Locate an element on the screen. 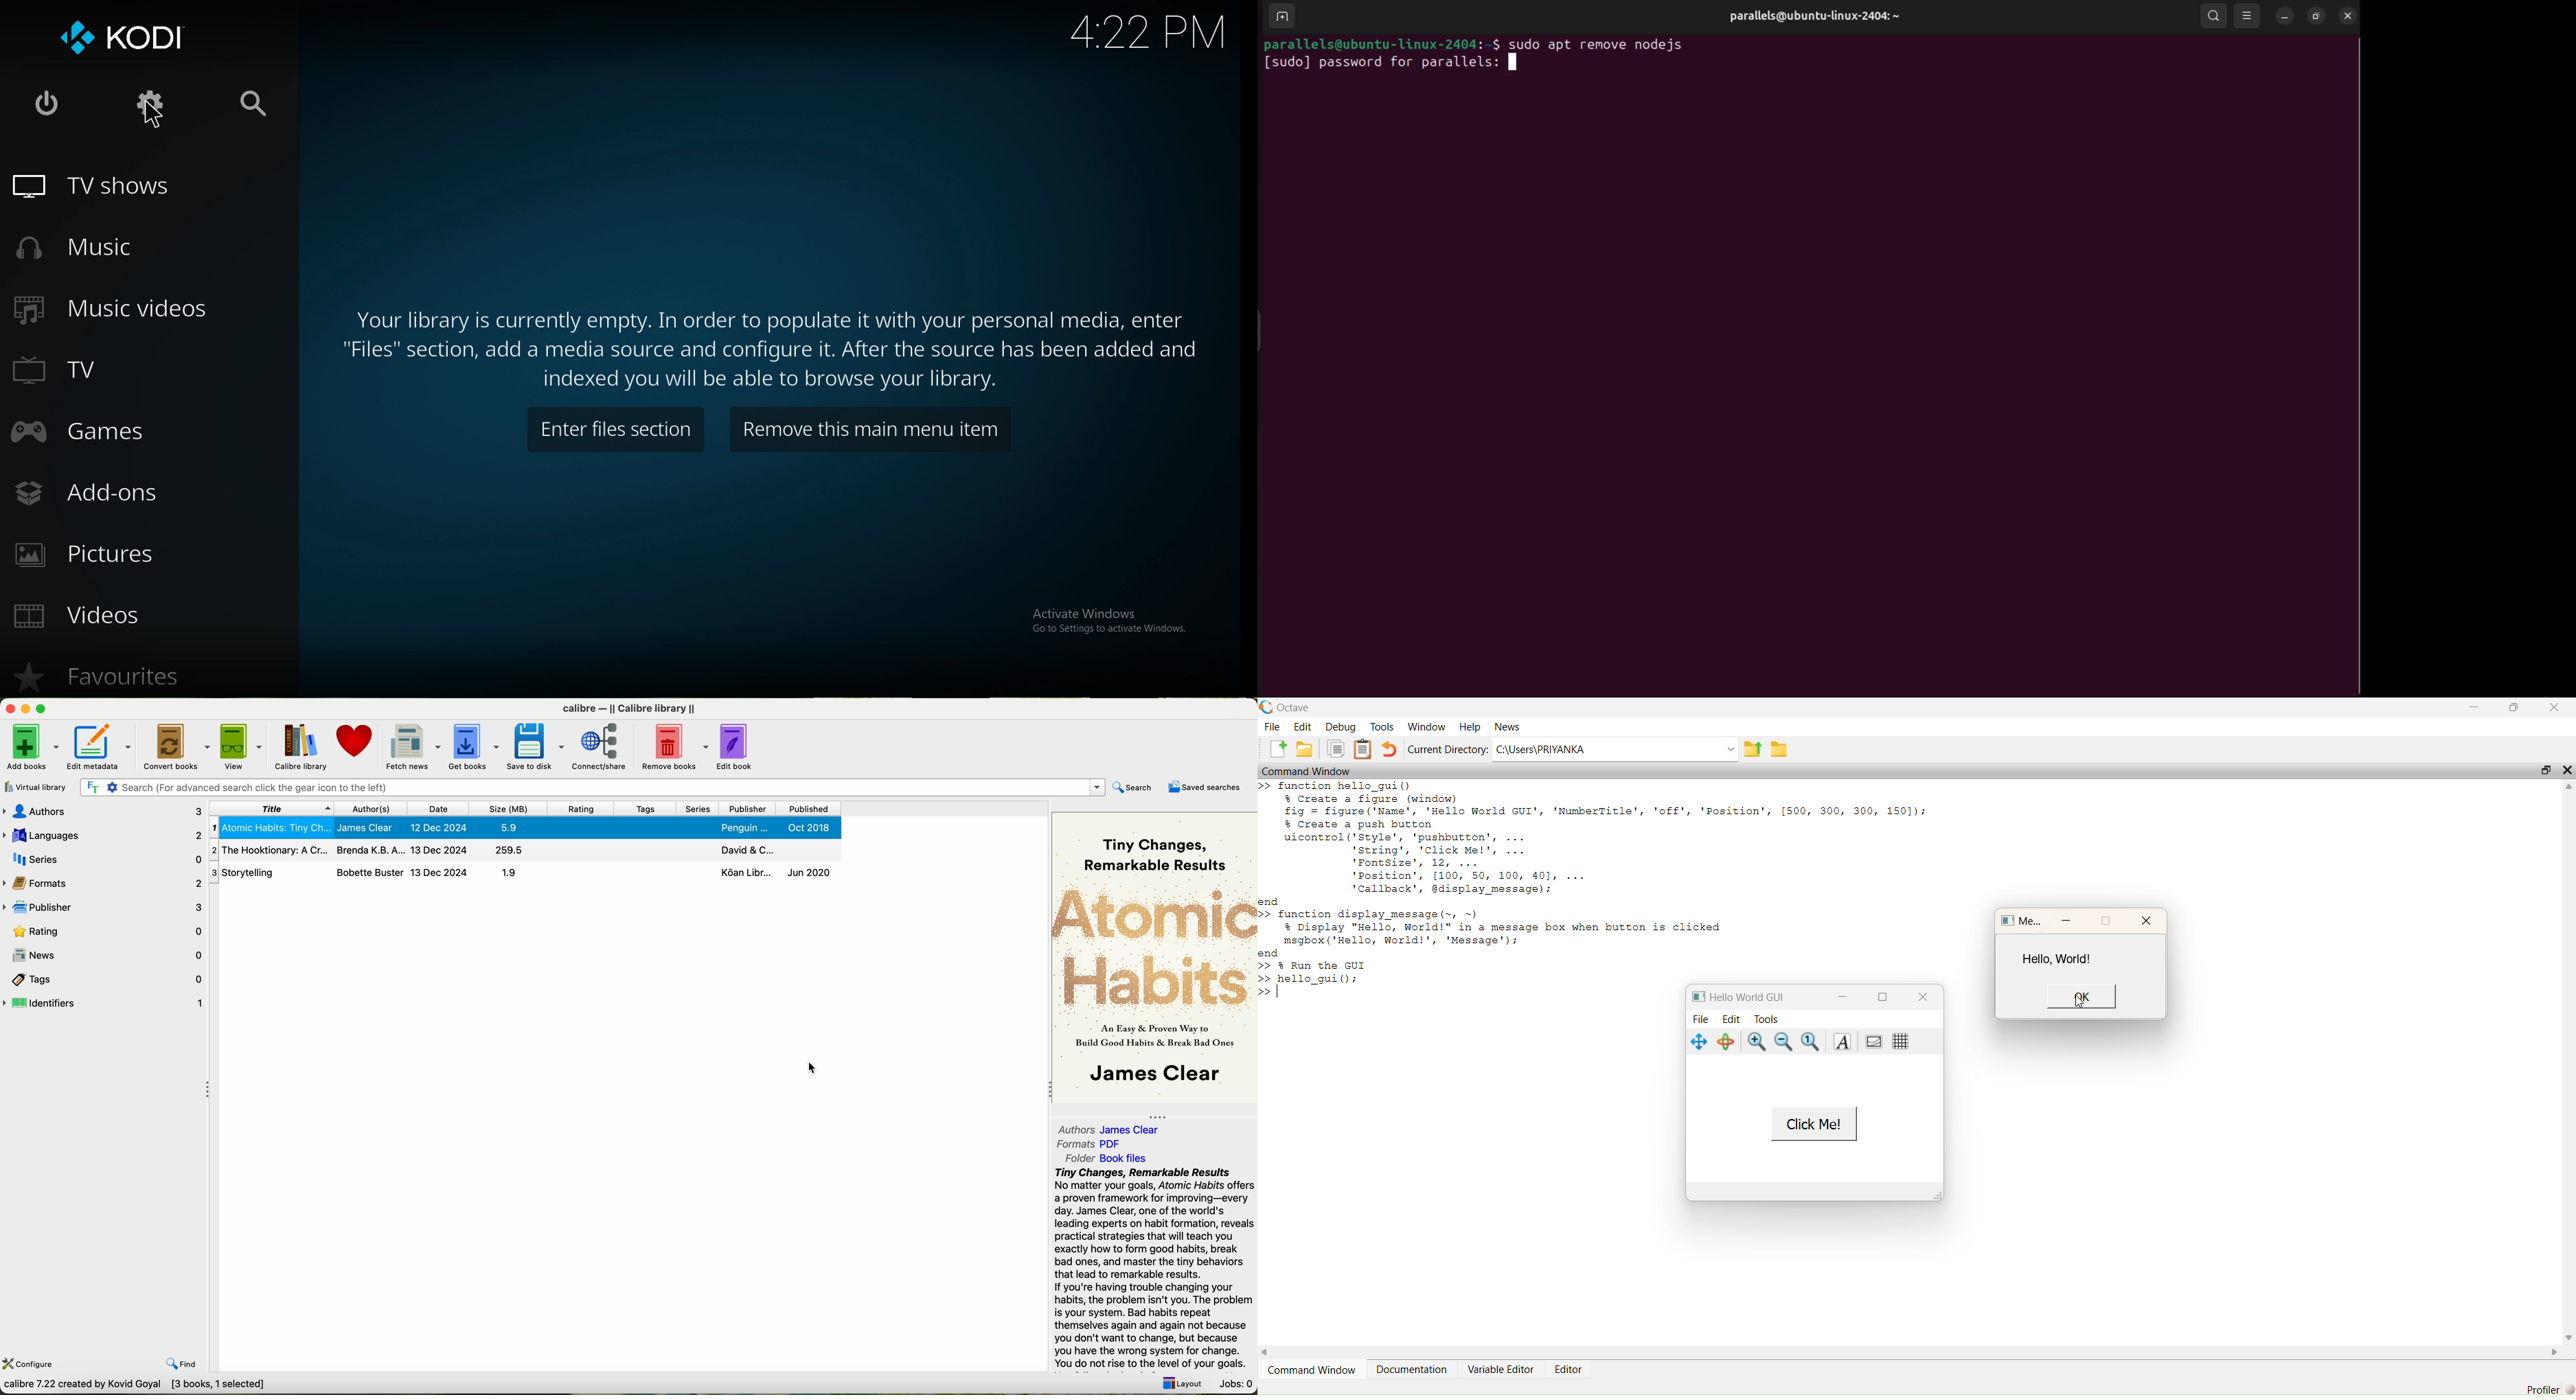 The width and height of the screenshot is (2576, 1400). grid is located at coordinates (1900, 1043).